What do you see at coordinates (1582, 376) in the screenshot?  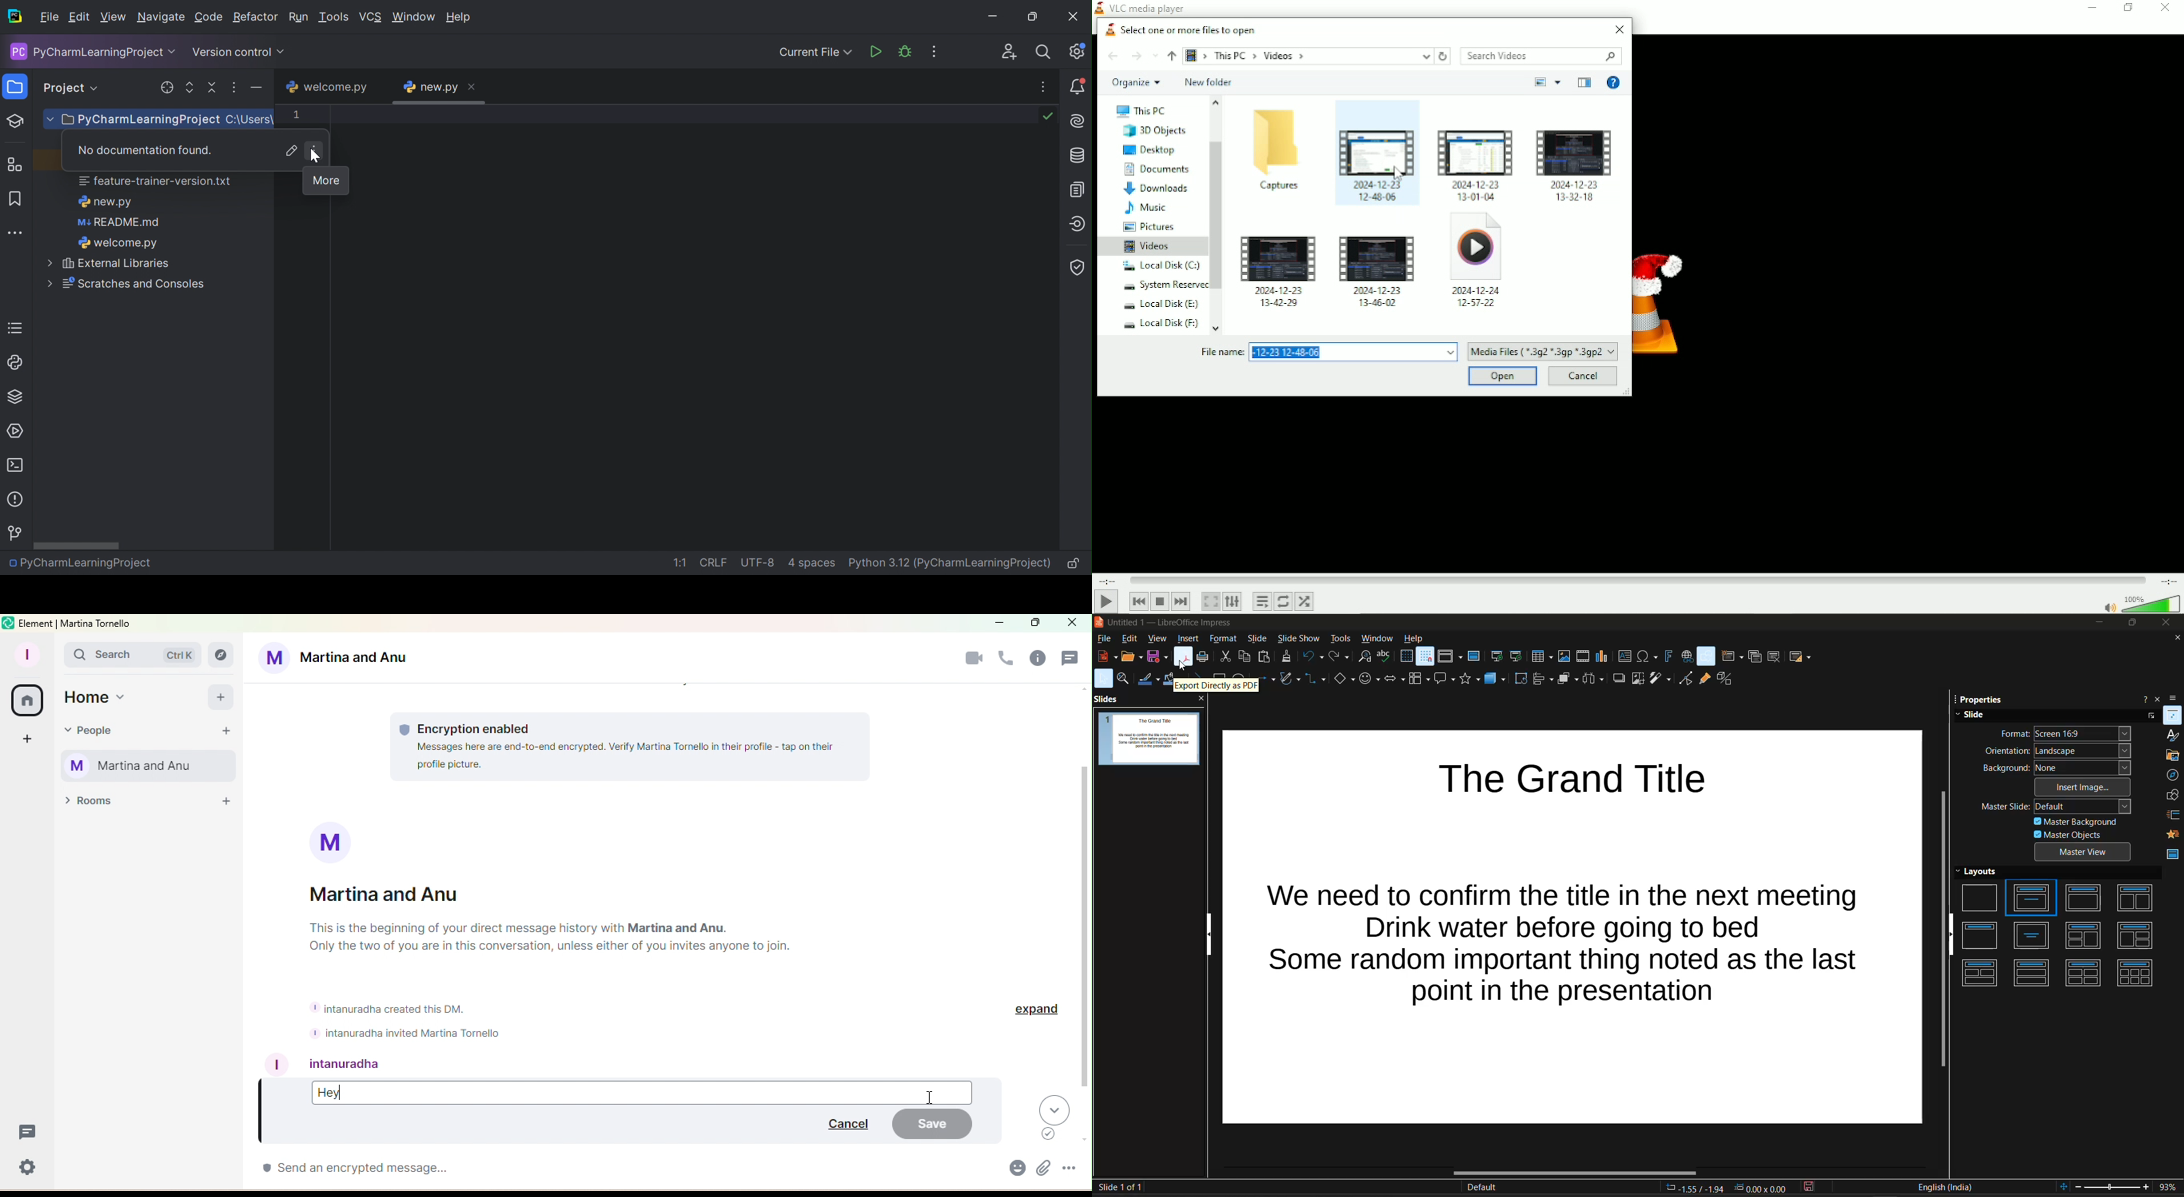 I see `Cancel` at bounding box center [1582, 376].